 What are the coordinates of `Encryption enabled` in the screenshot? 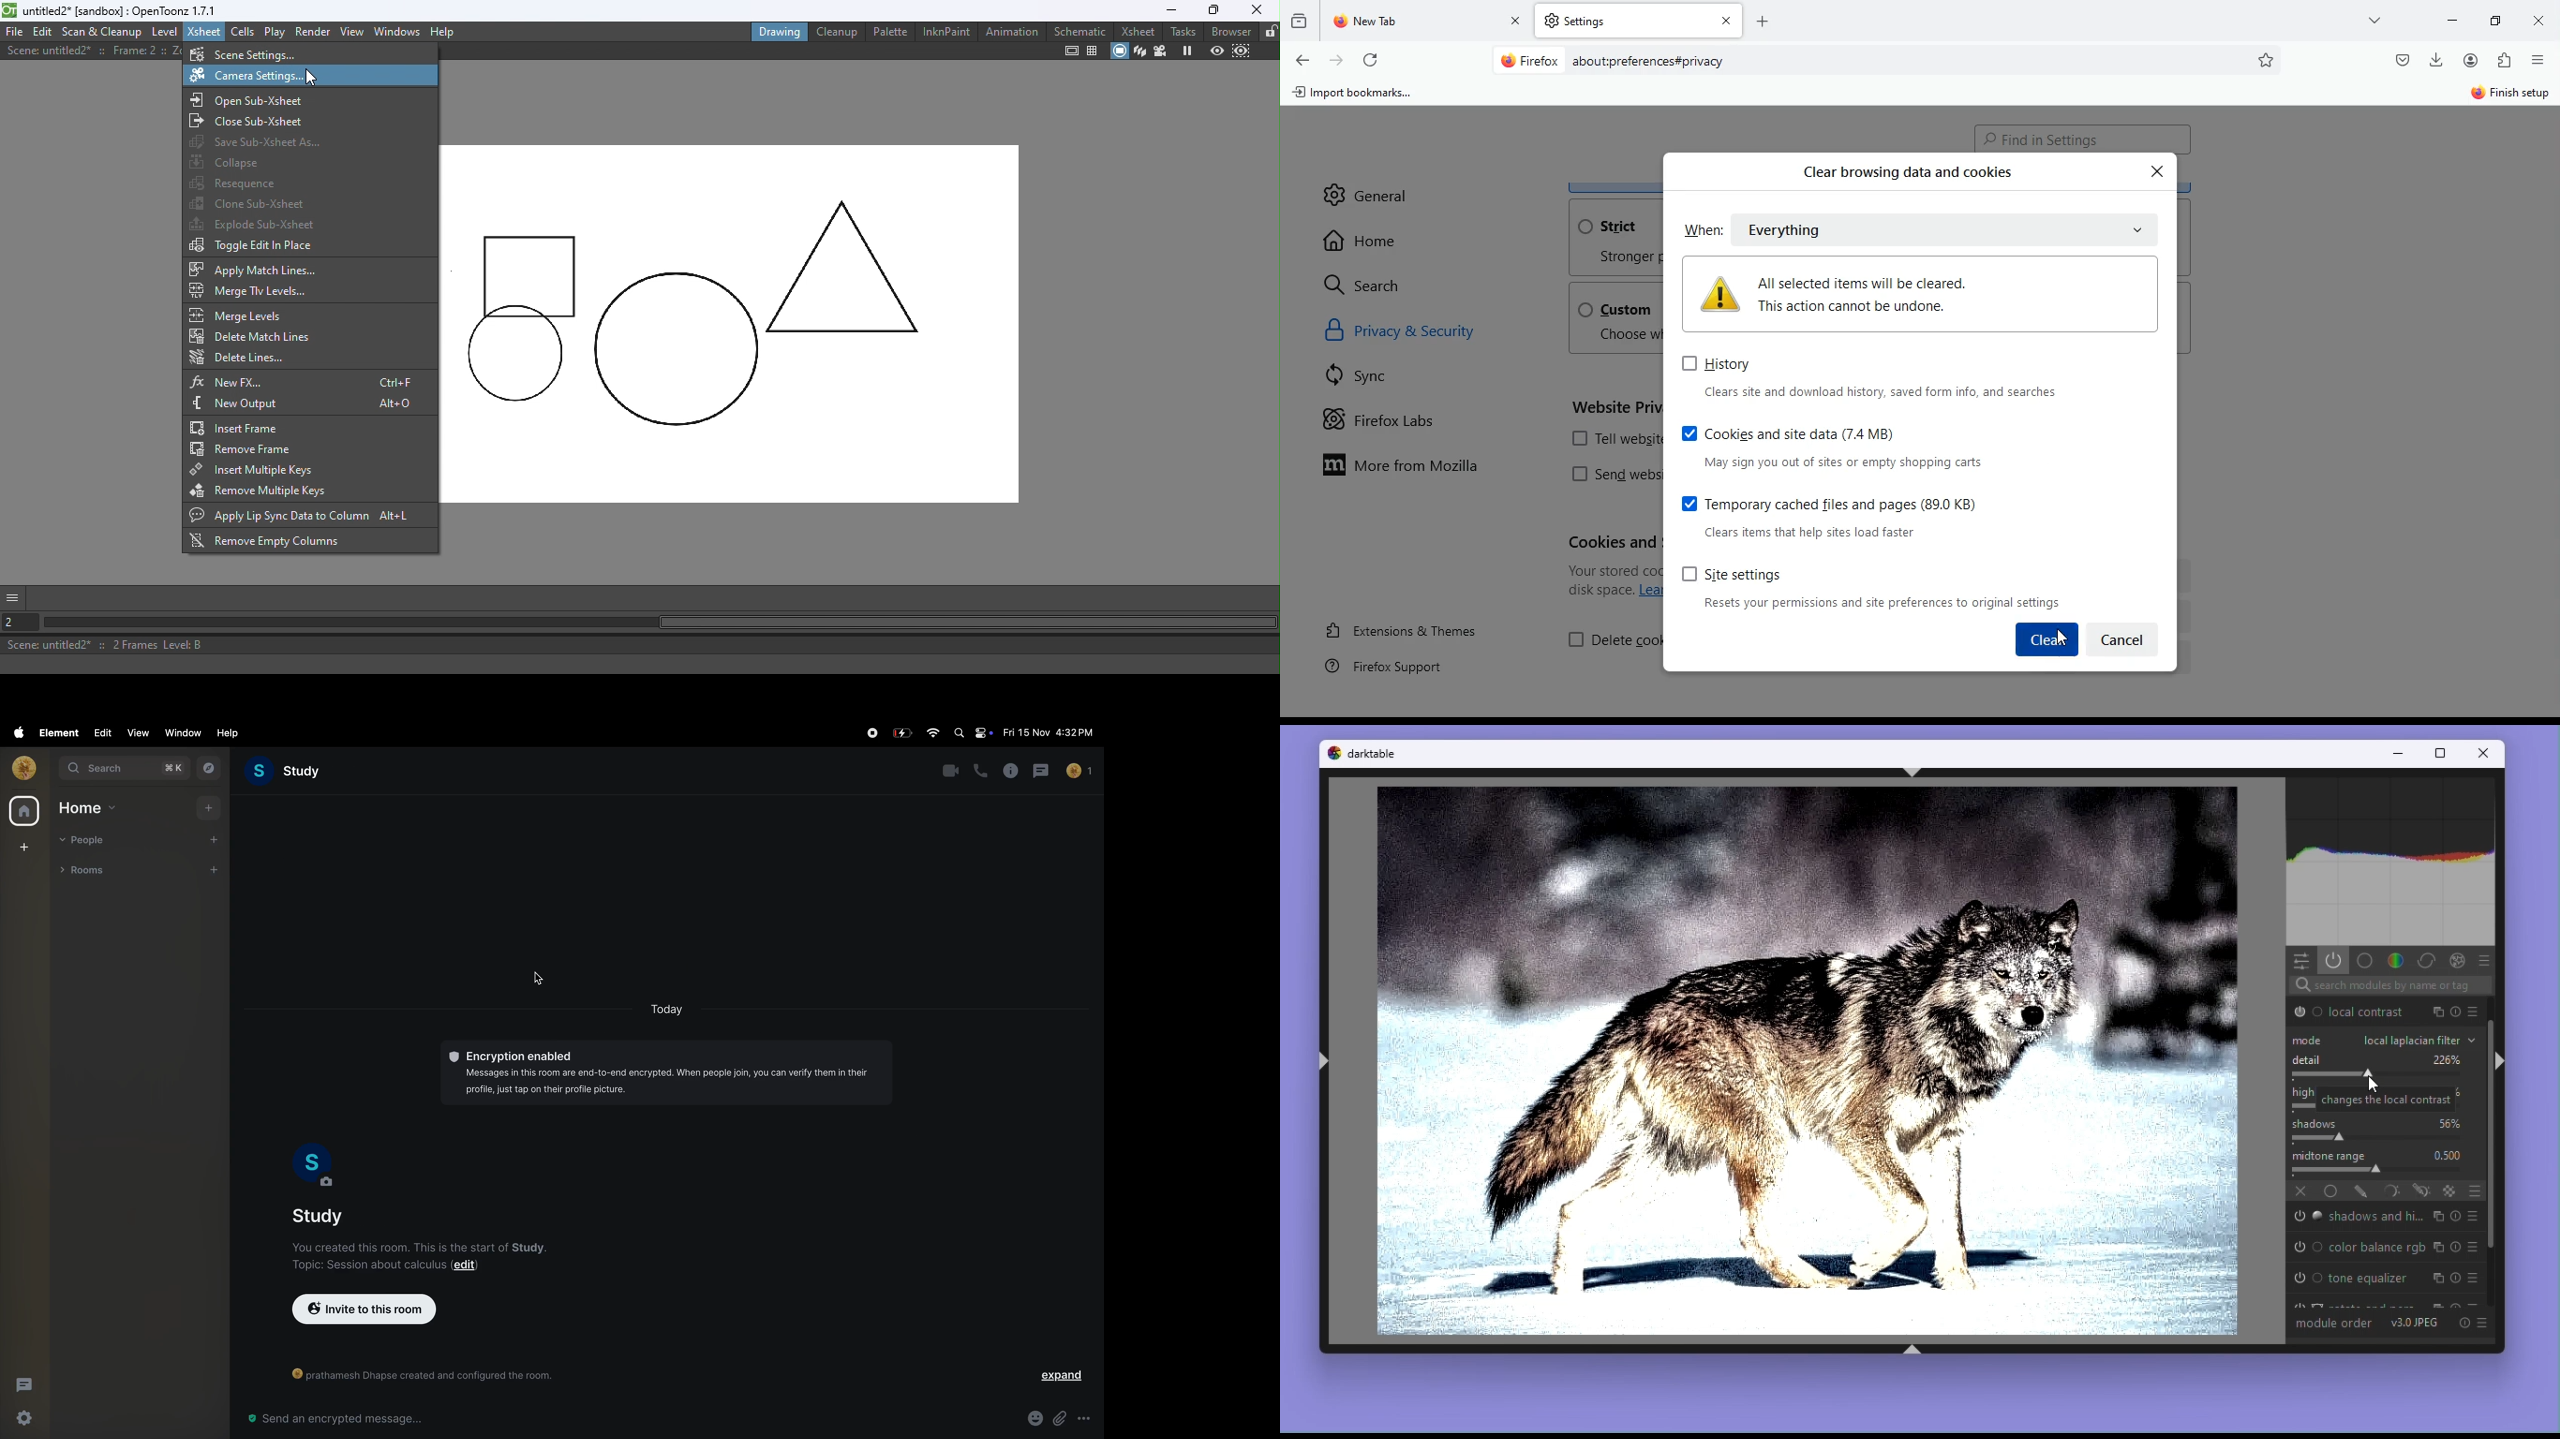 It's located at (669, 1074).